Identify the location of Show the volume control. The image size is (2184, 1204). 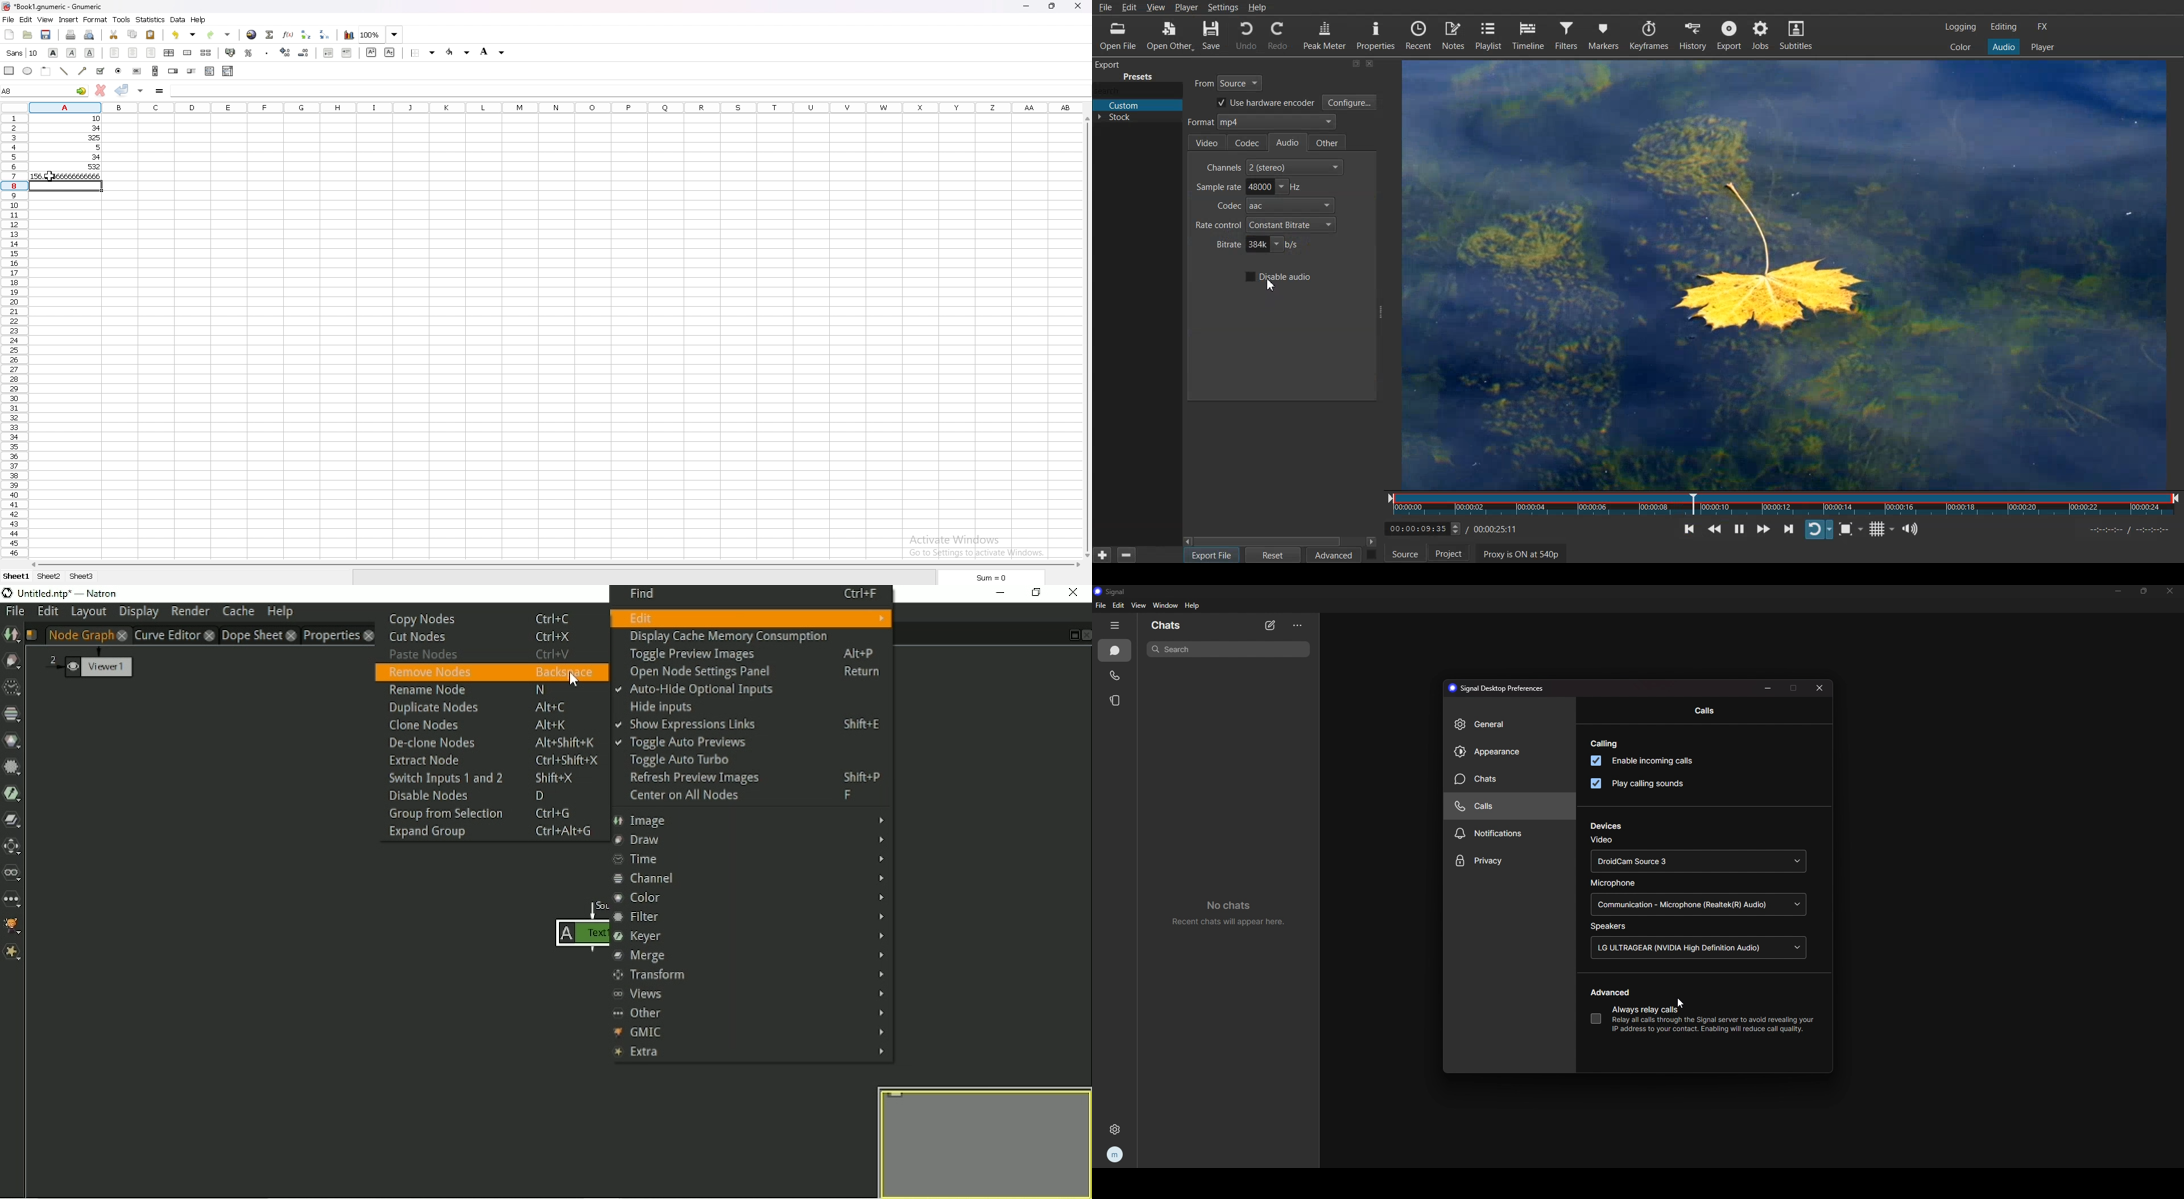
(1913, 528).